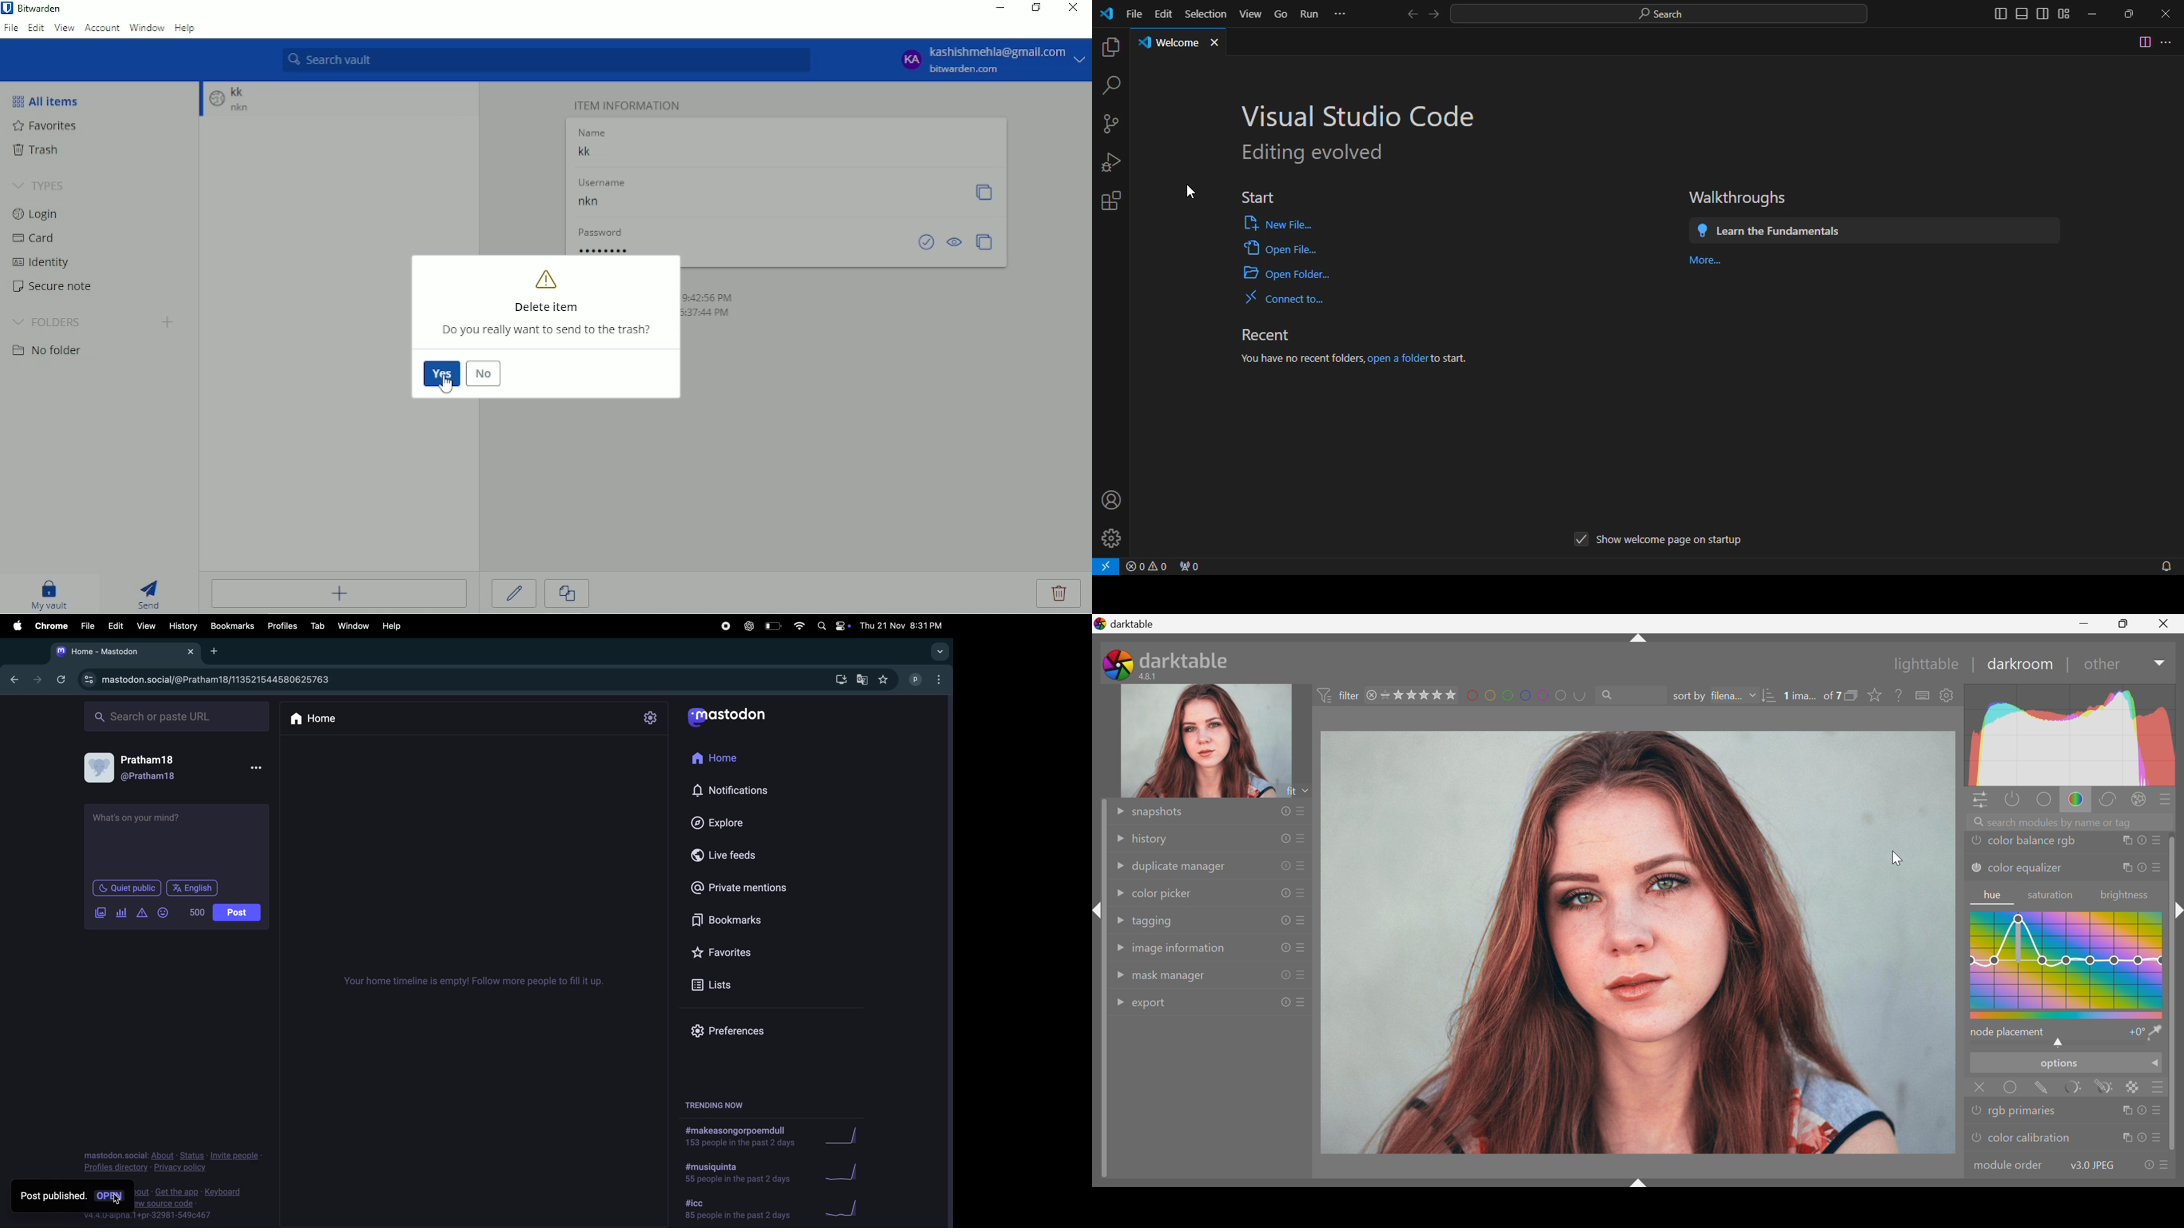  I want to click on presets, so click(1302, 865).